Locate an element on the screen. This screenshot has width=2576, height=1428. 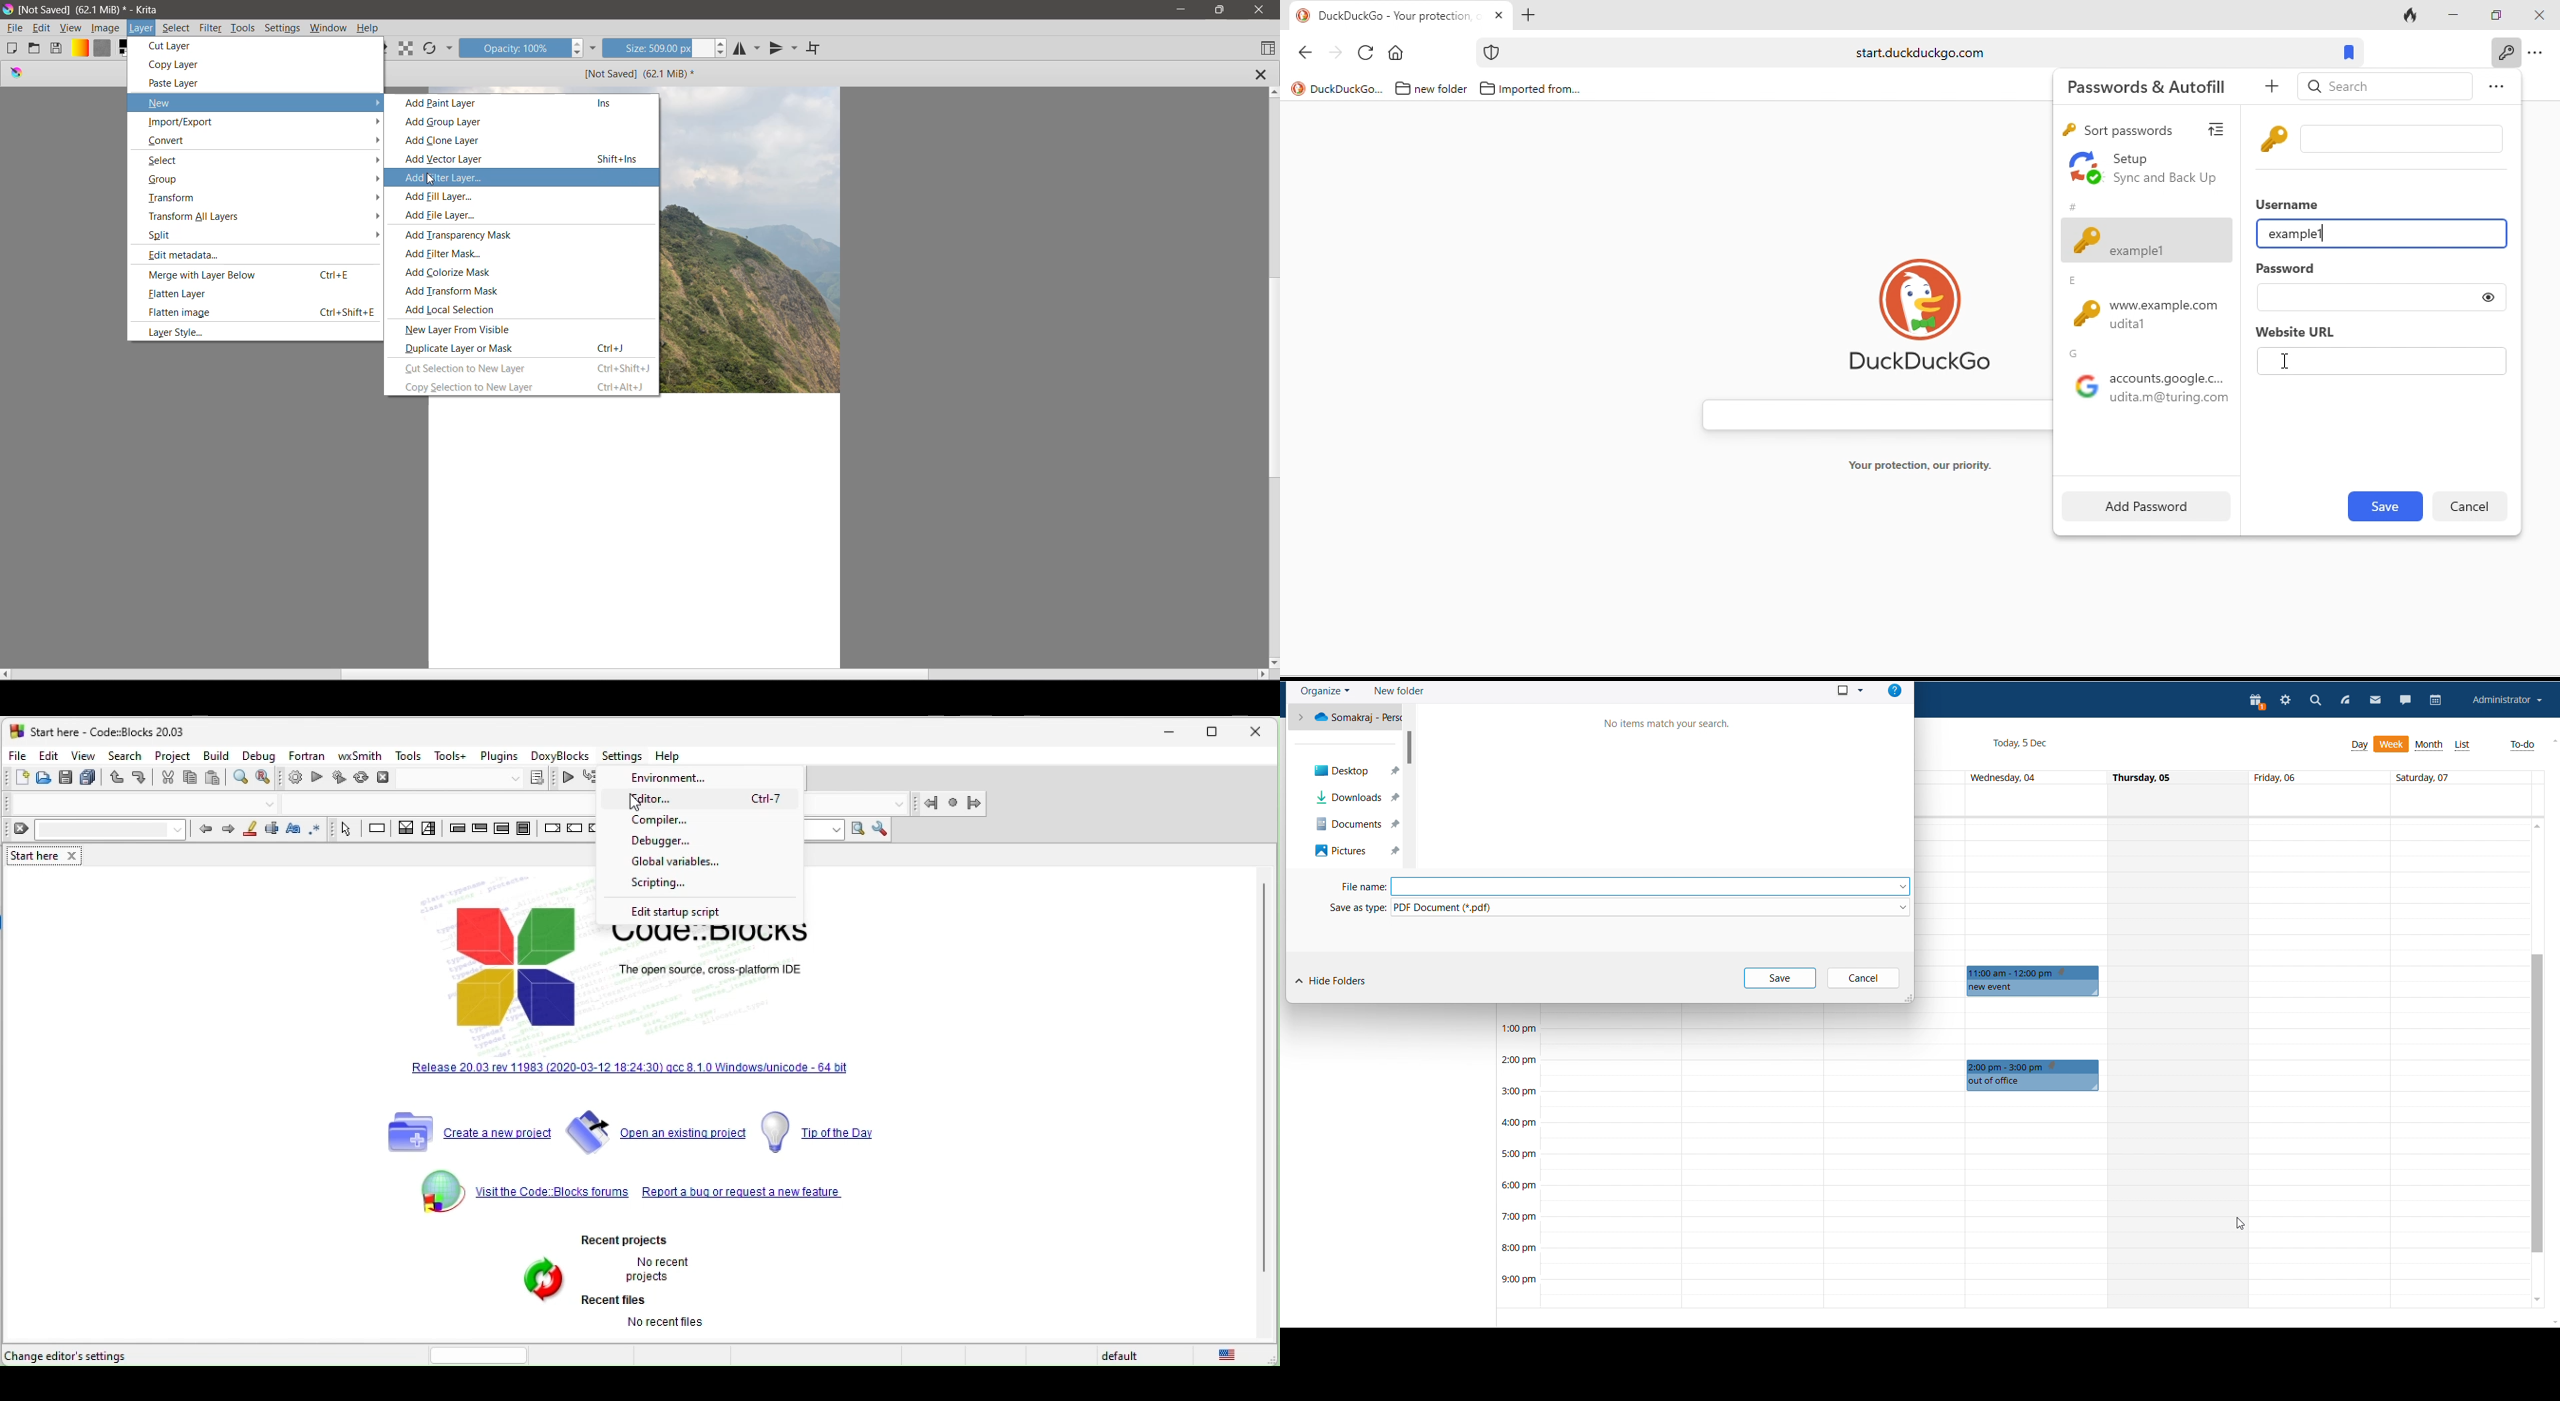
show option window is located at coordinates (883, 830).